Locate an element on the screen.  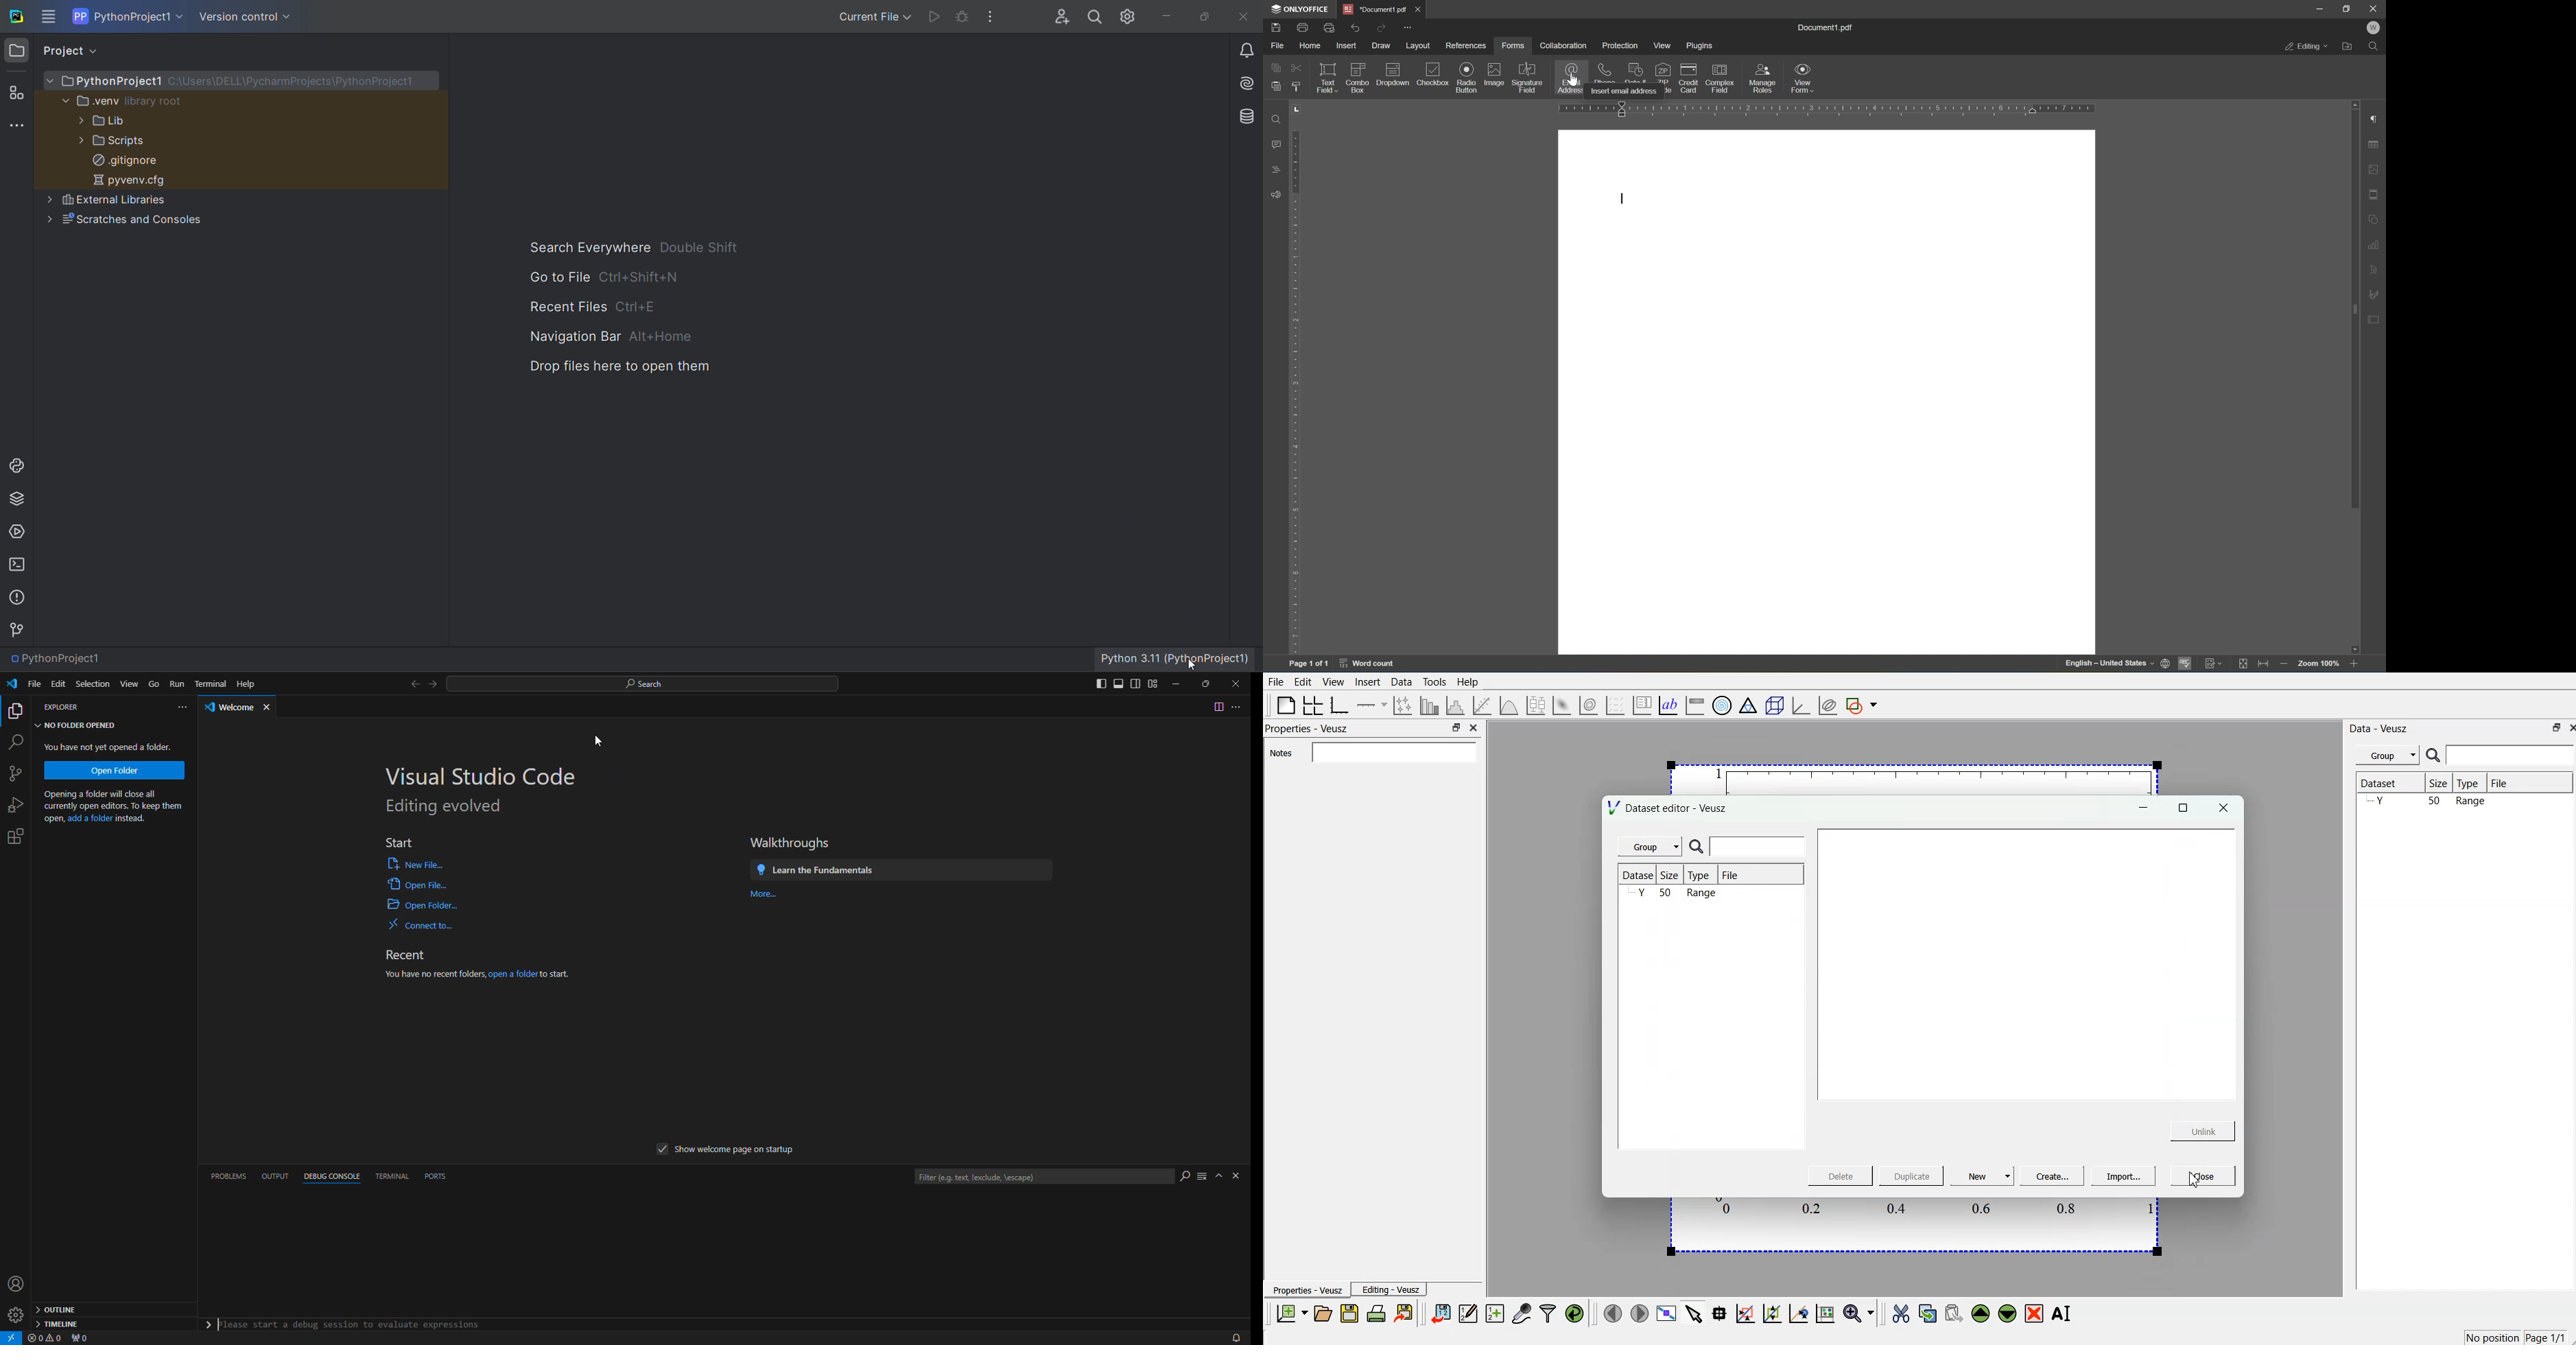
blank page is located at coordinates (1284, 705).